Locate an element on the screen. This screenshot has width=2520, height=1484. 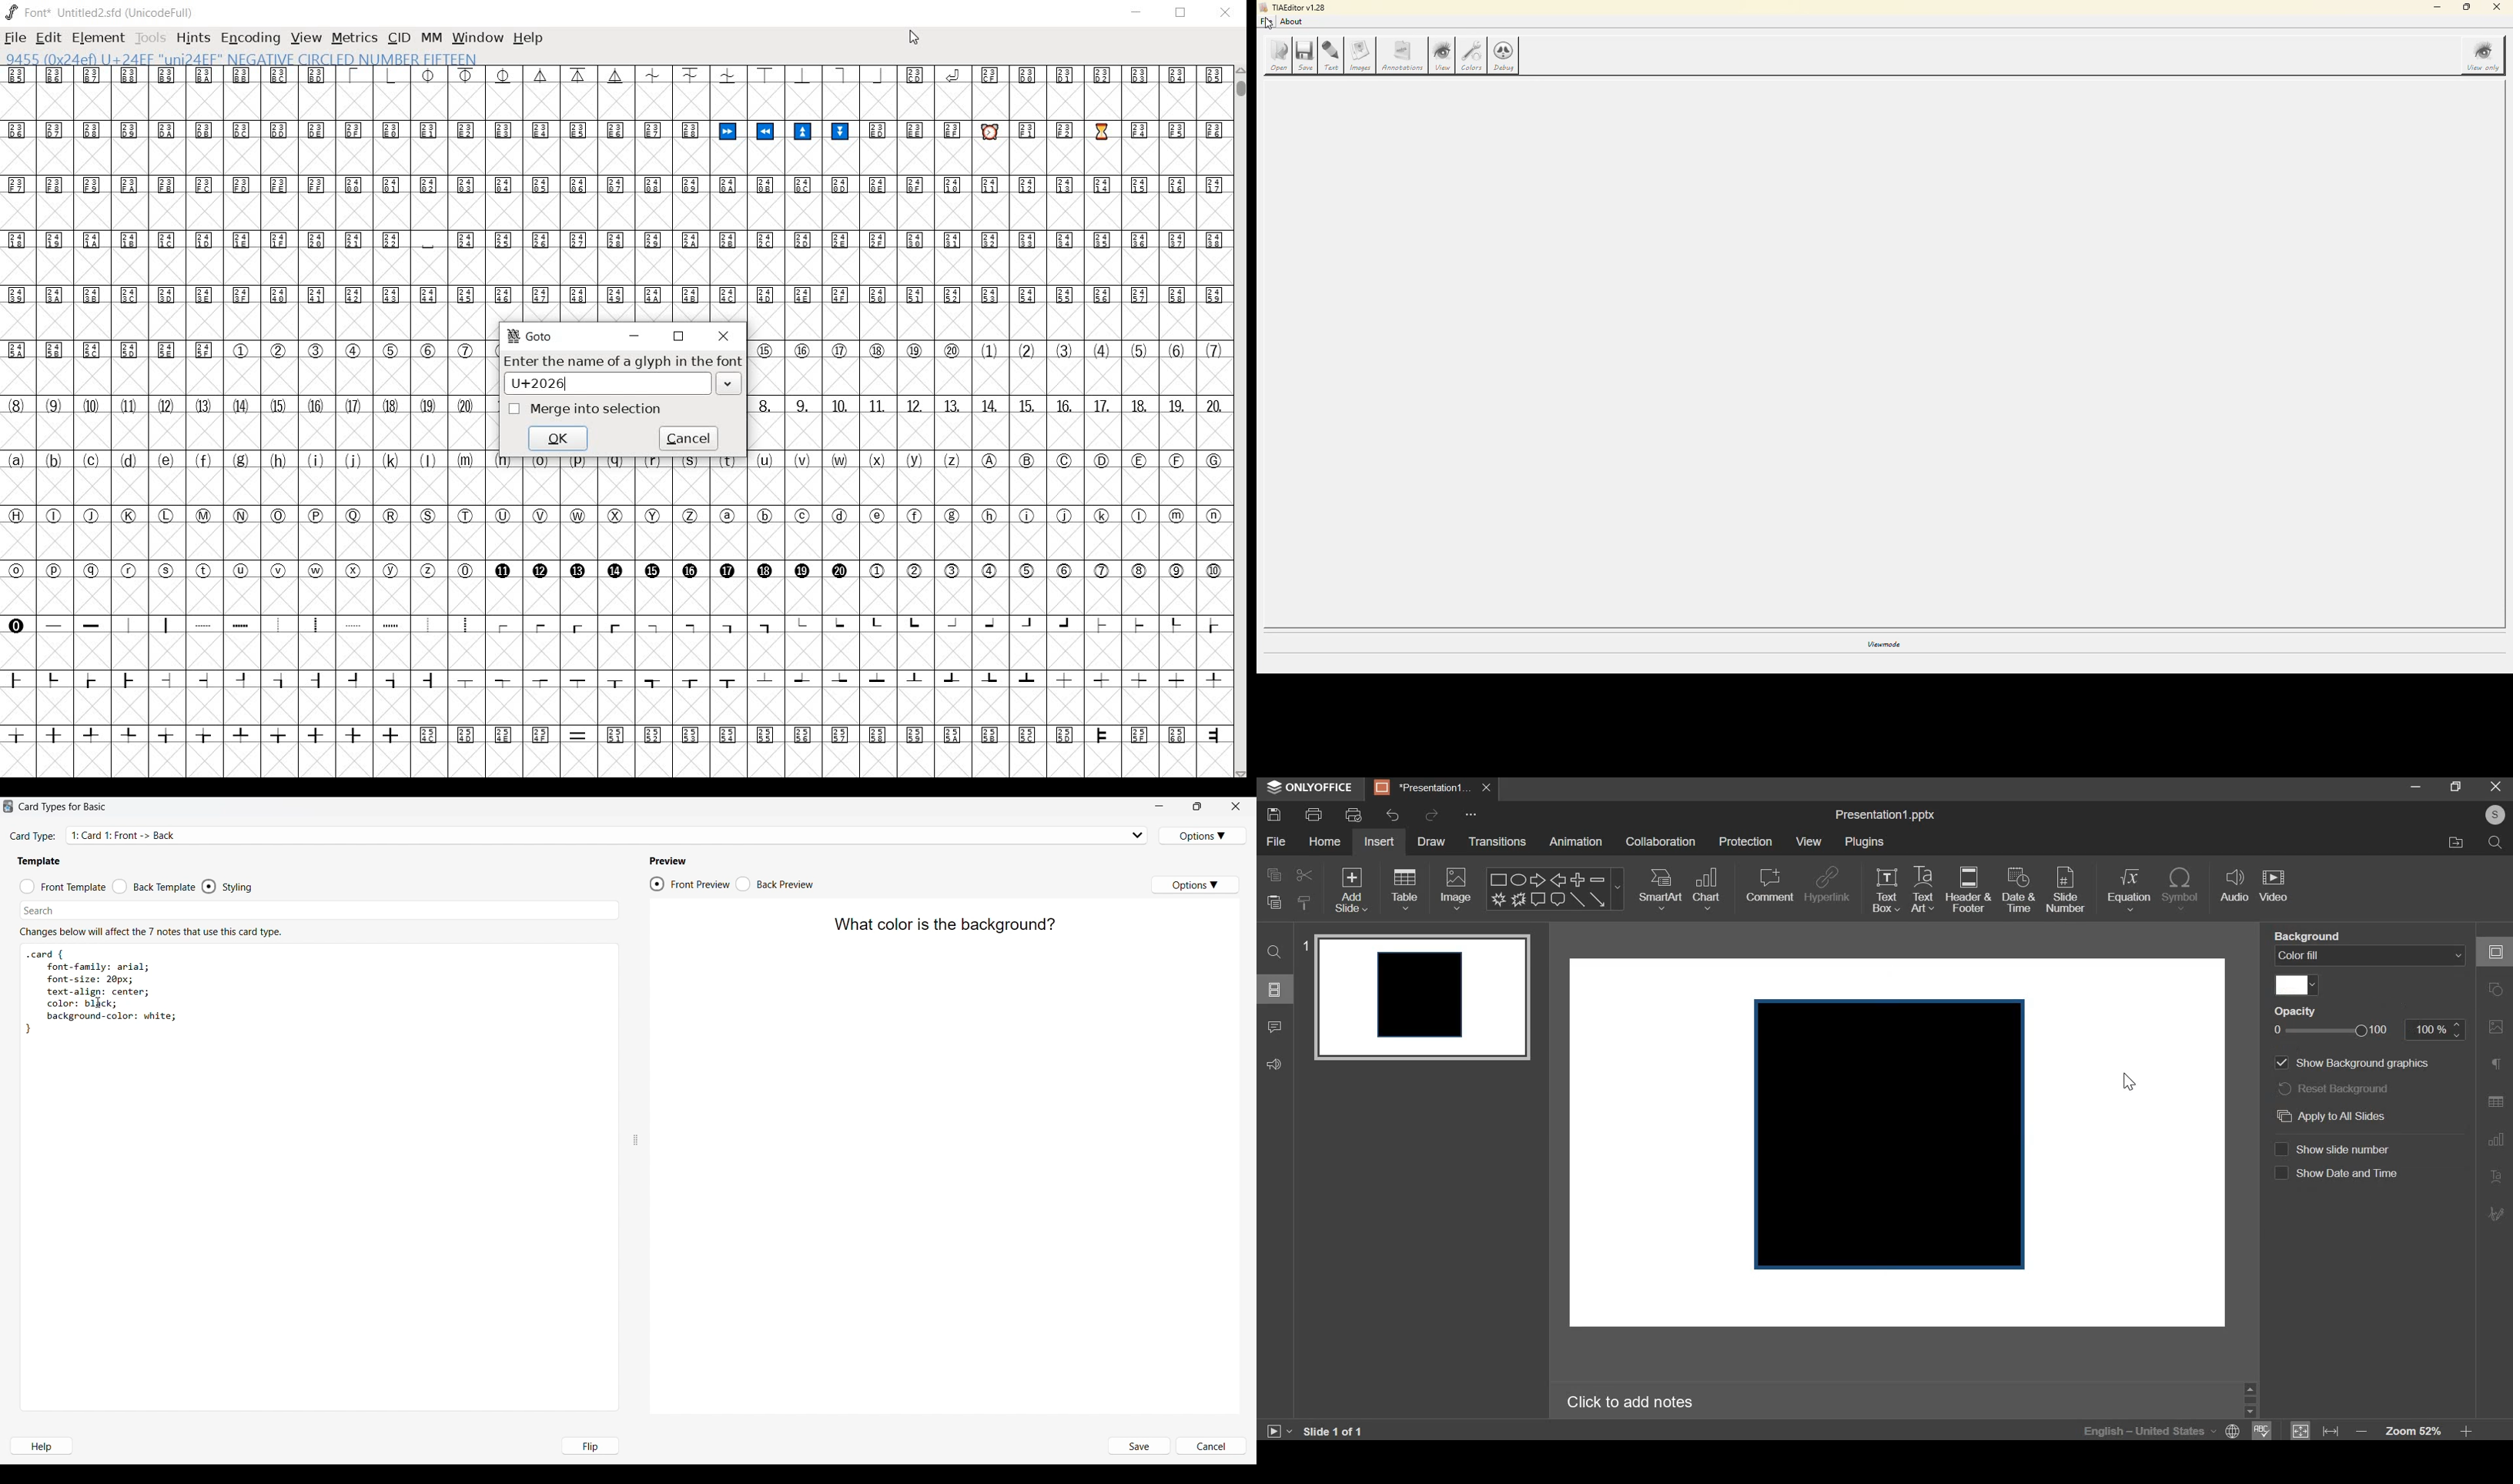
Paragraph is located at coordinates (2497, 1176).